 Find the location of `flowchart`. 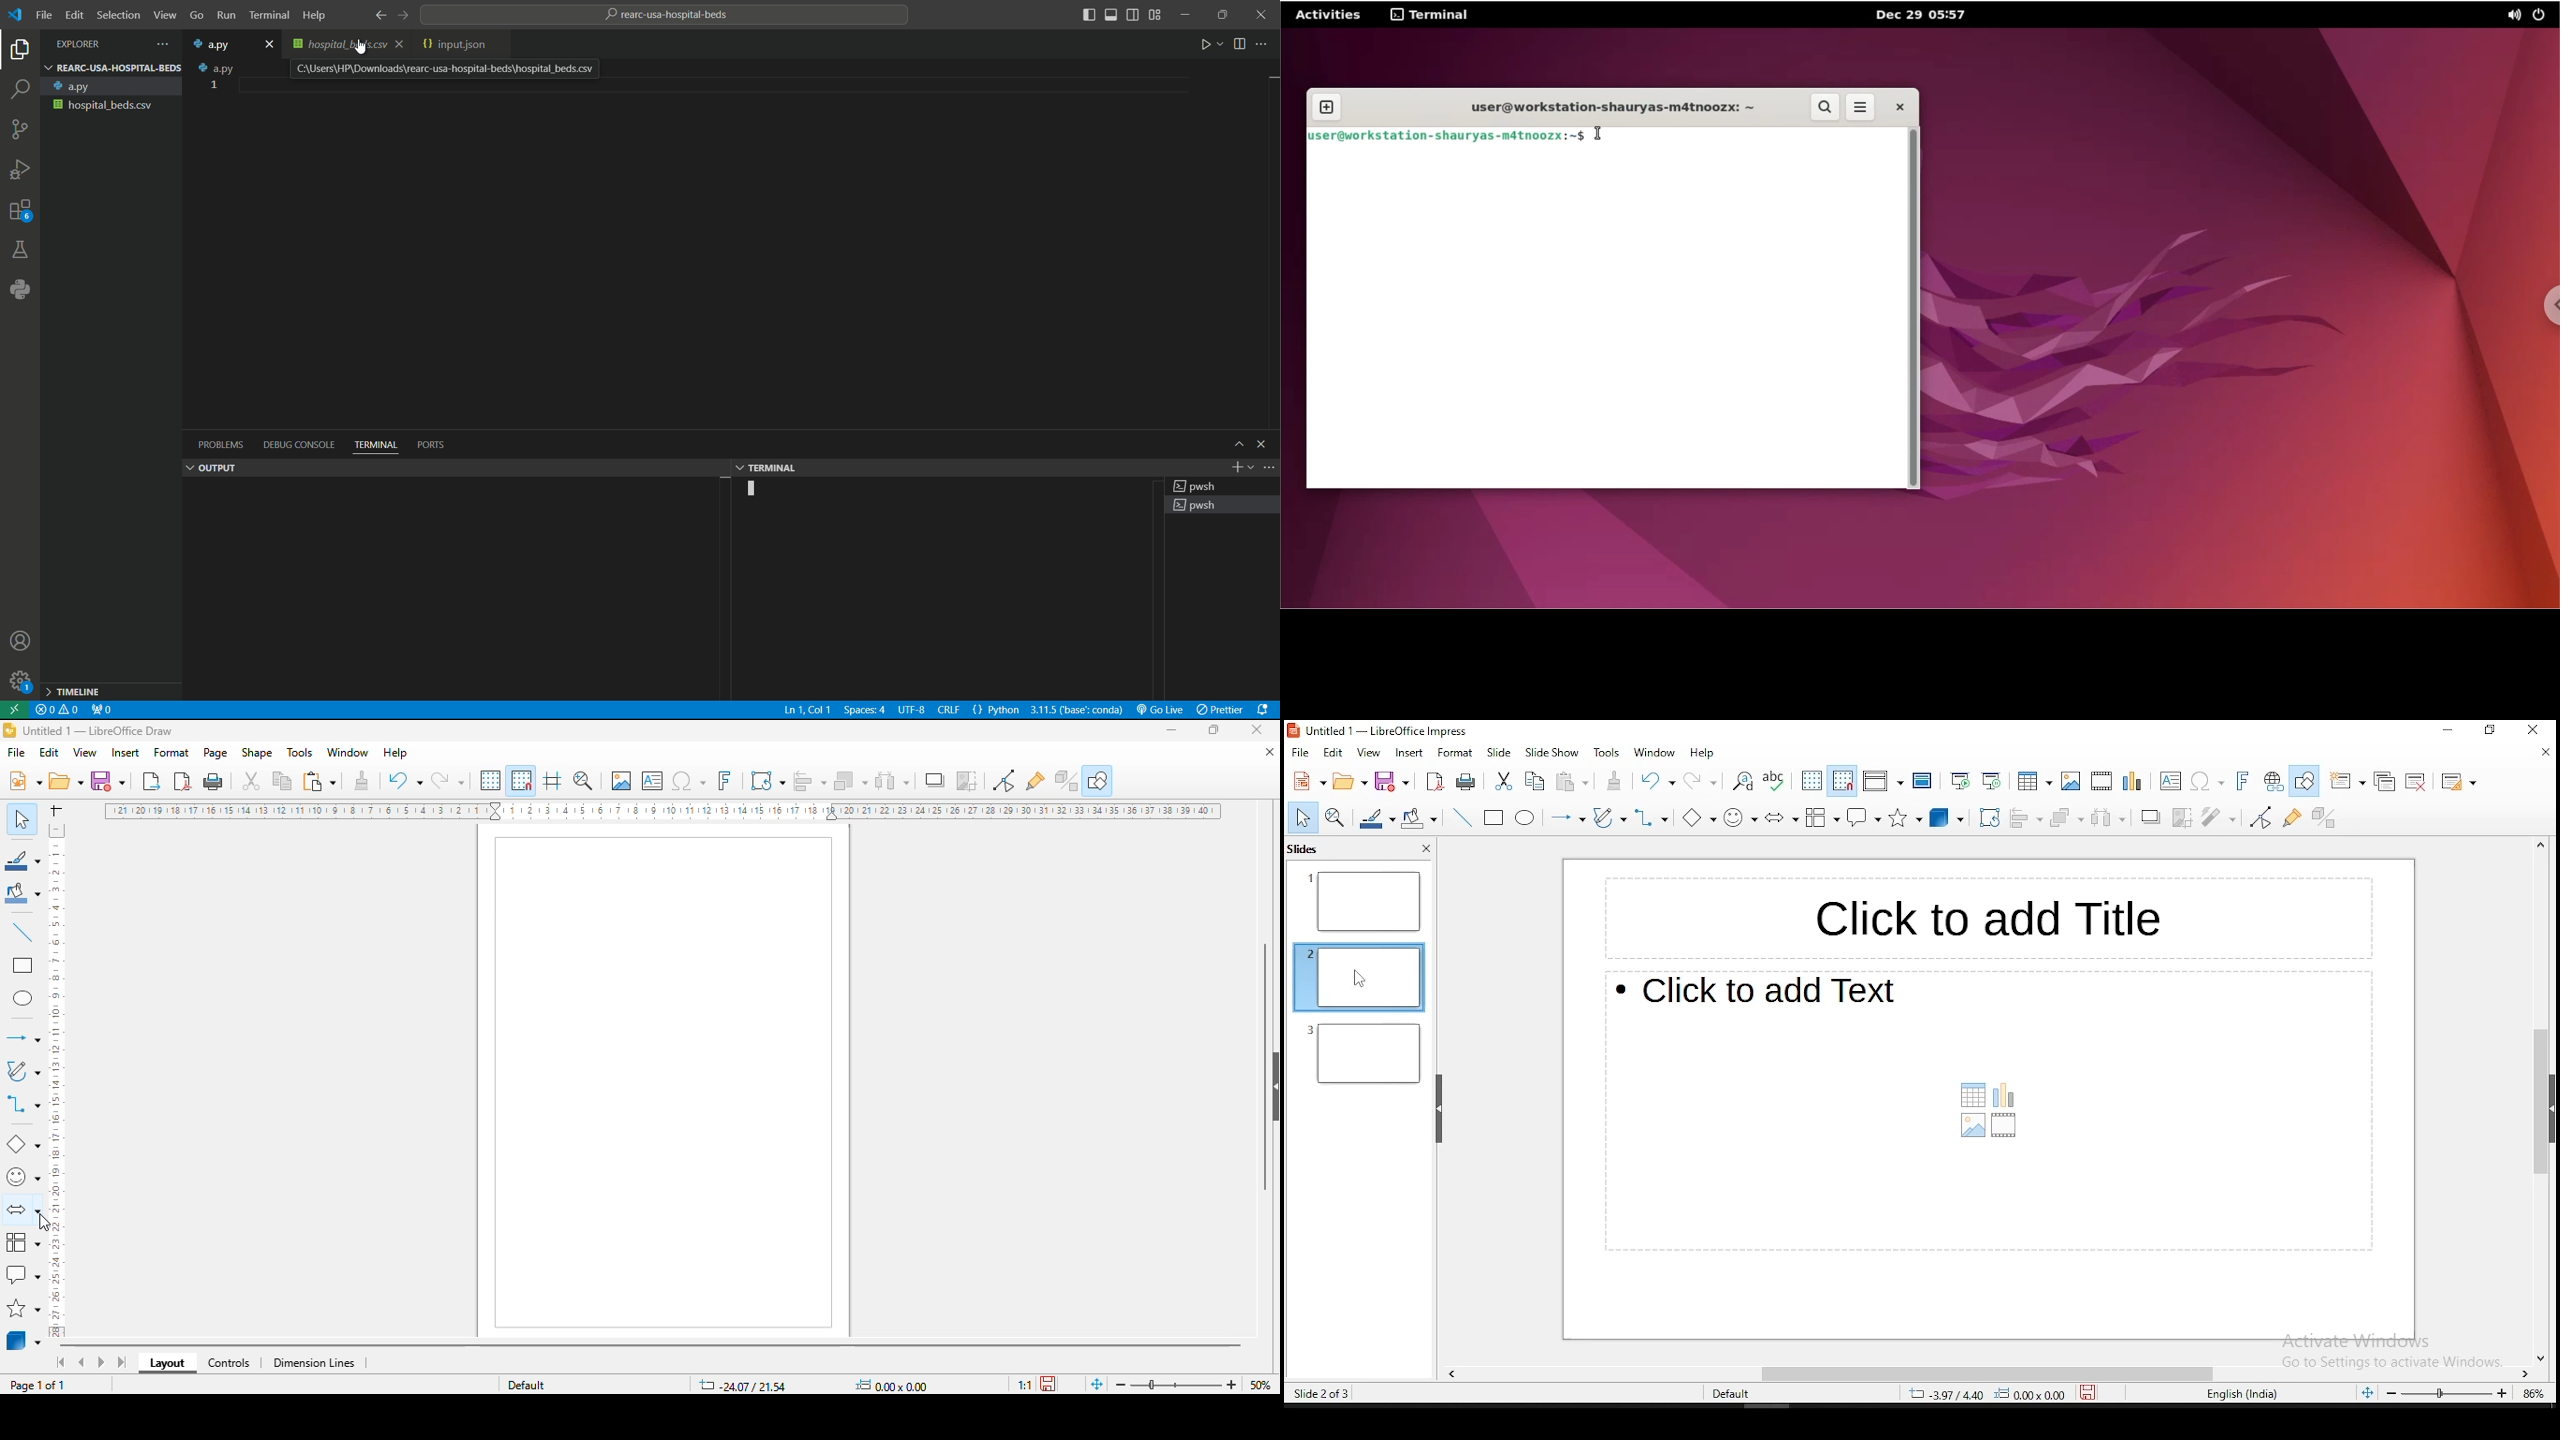

flowchart is located at coordinates (23, 1243).